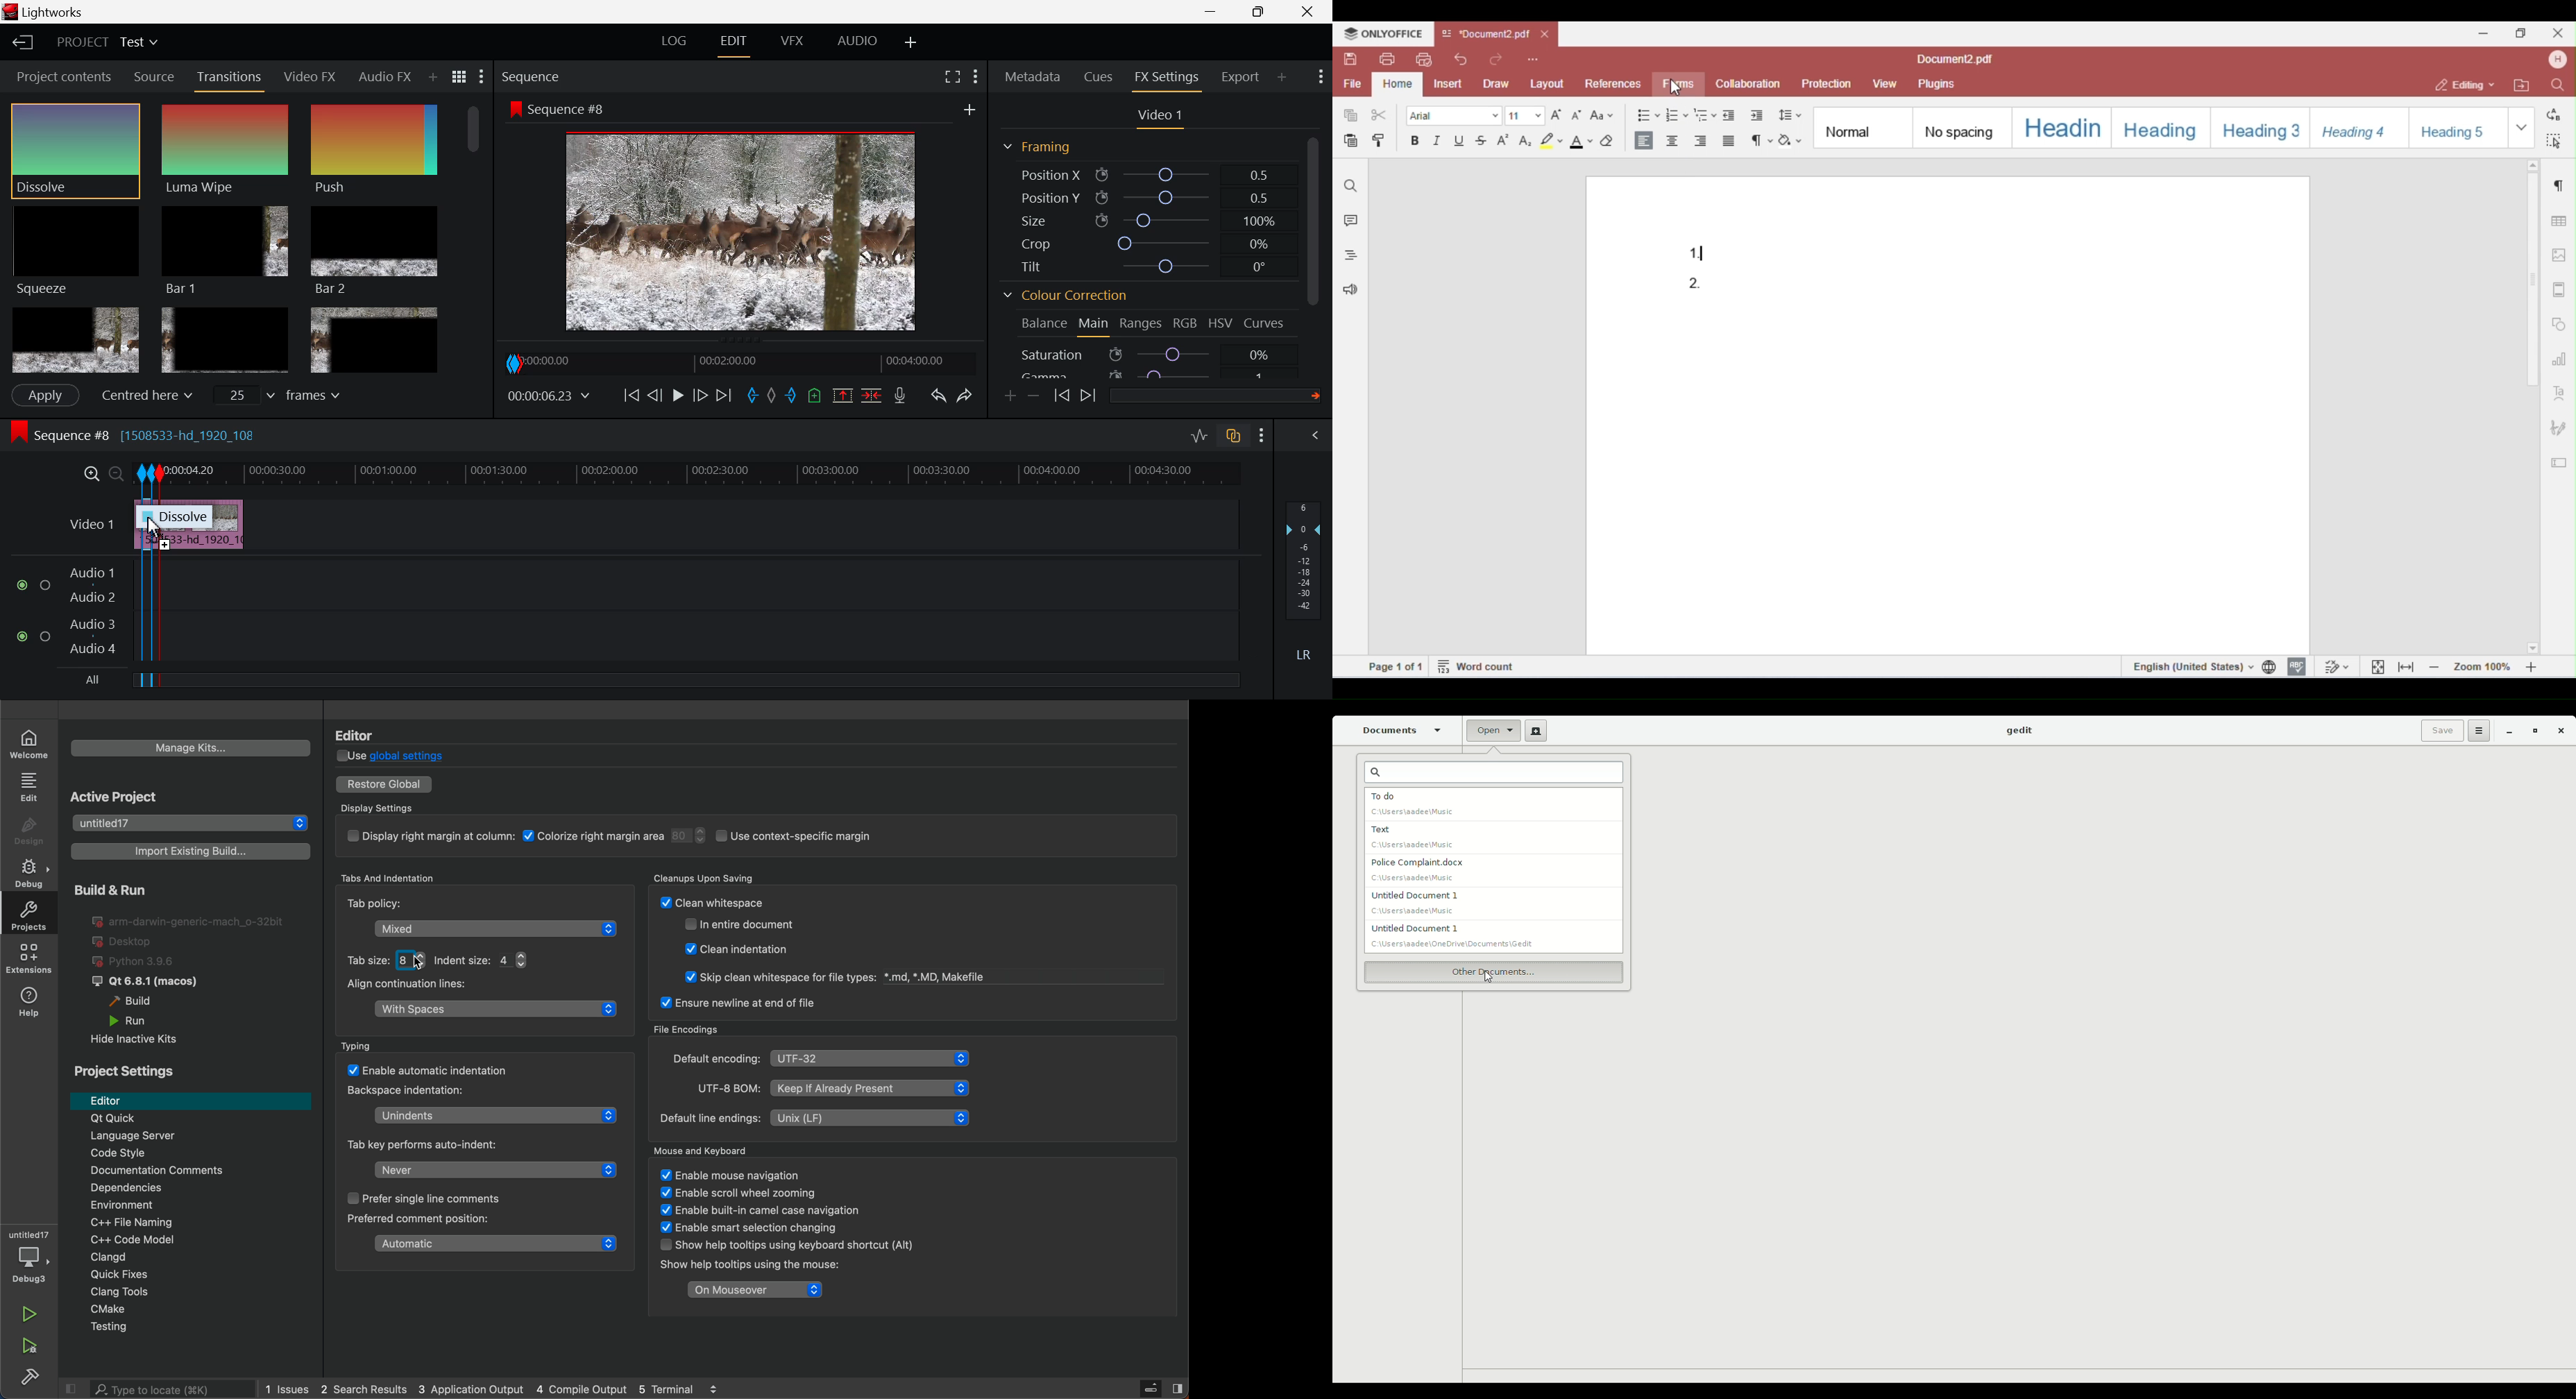 The image size is (2576, 1400). What do you see at coordinates (688, 1027) in the screenshot?
I see `File Encodings` at bounding box center [688, 1027].